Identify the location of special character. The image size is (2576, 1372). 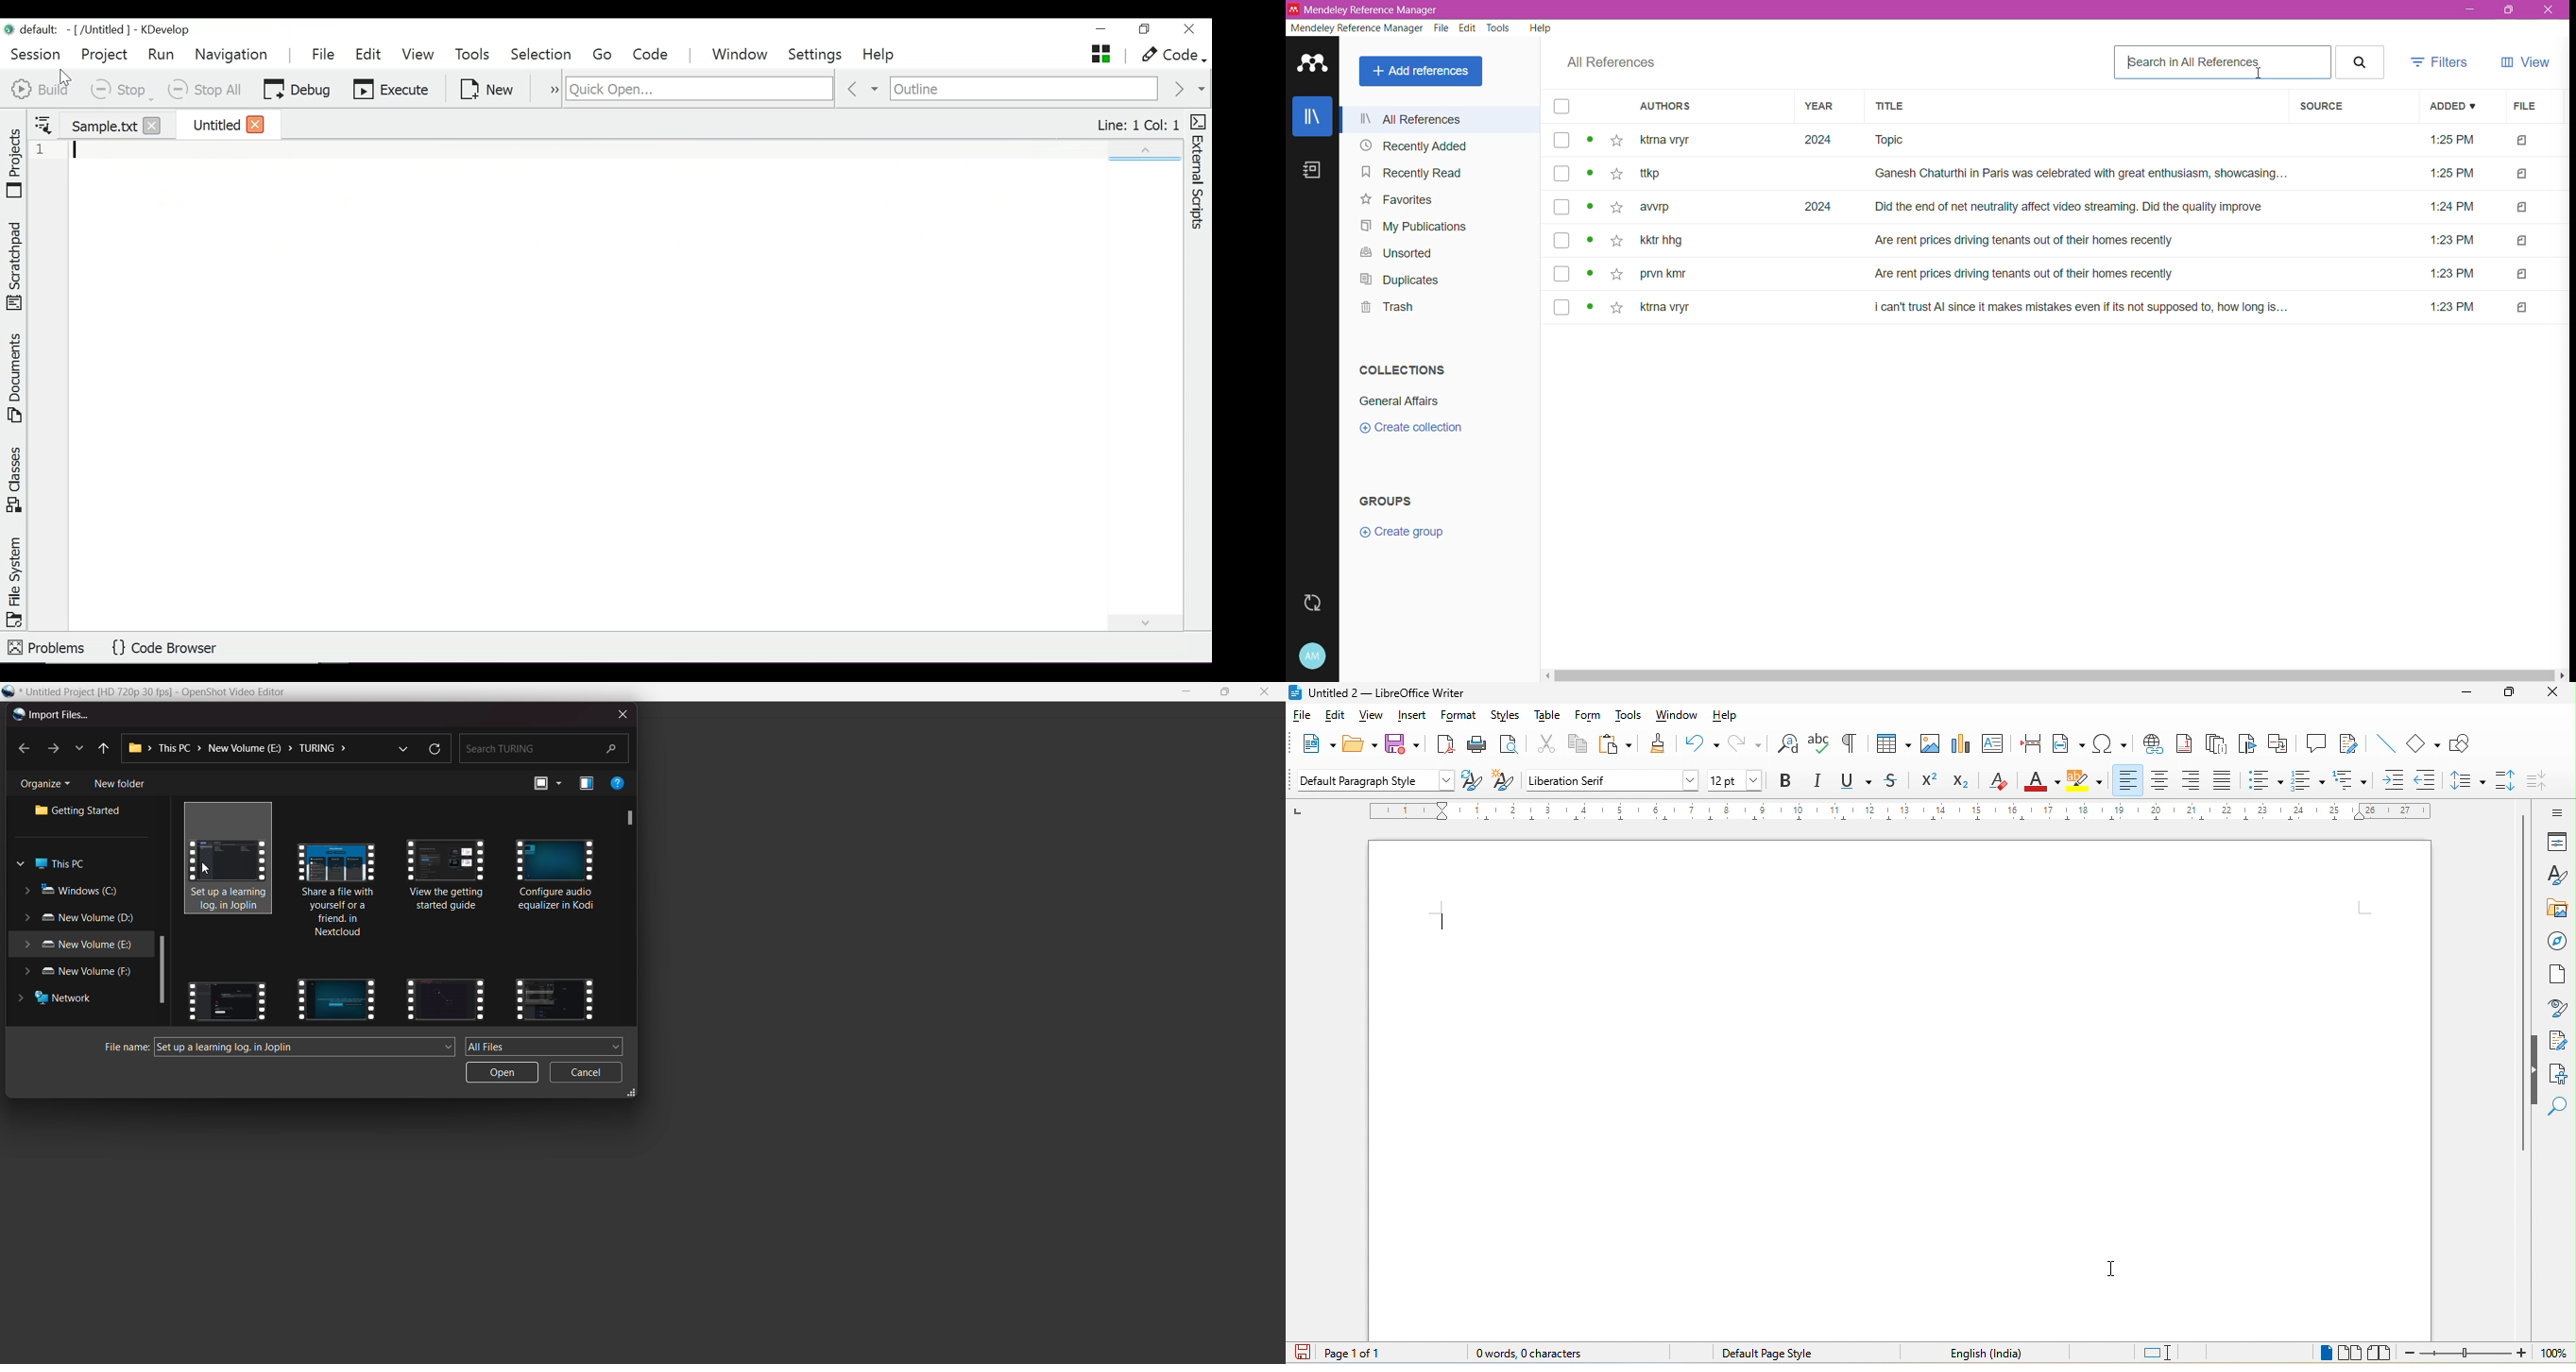
(2113, 745).